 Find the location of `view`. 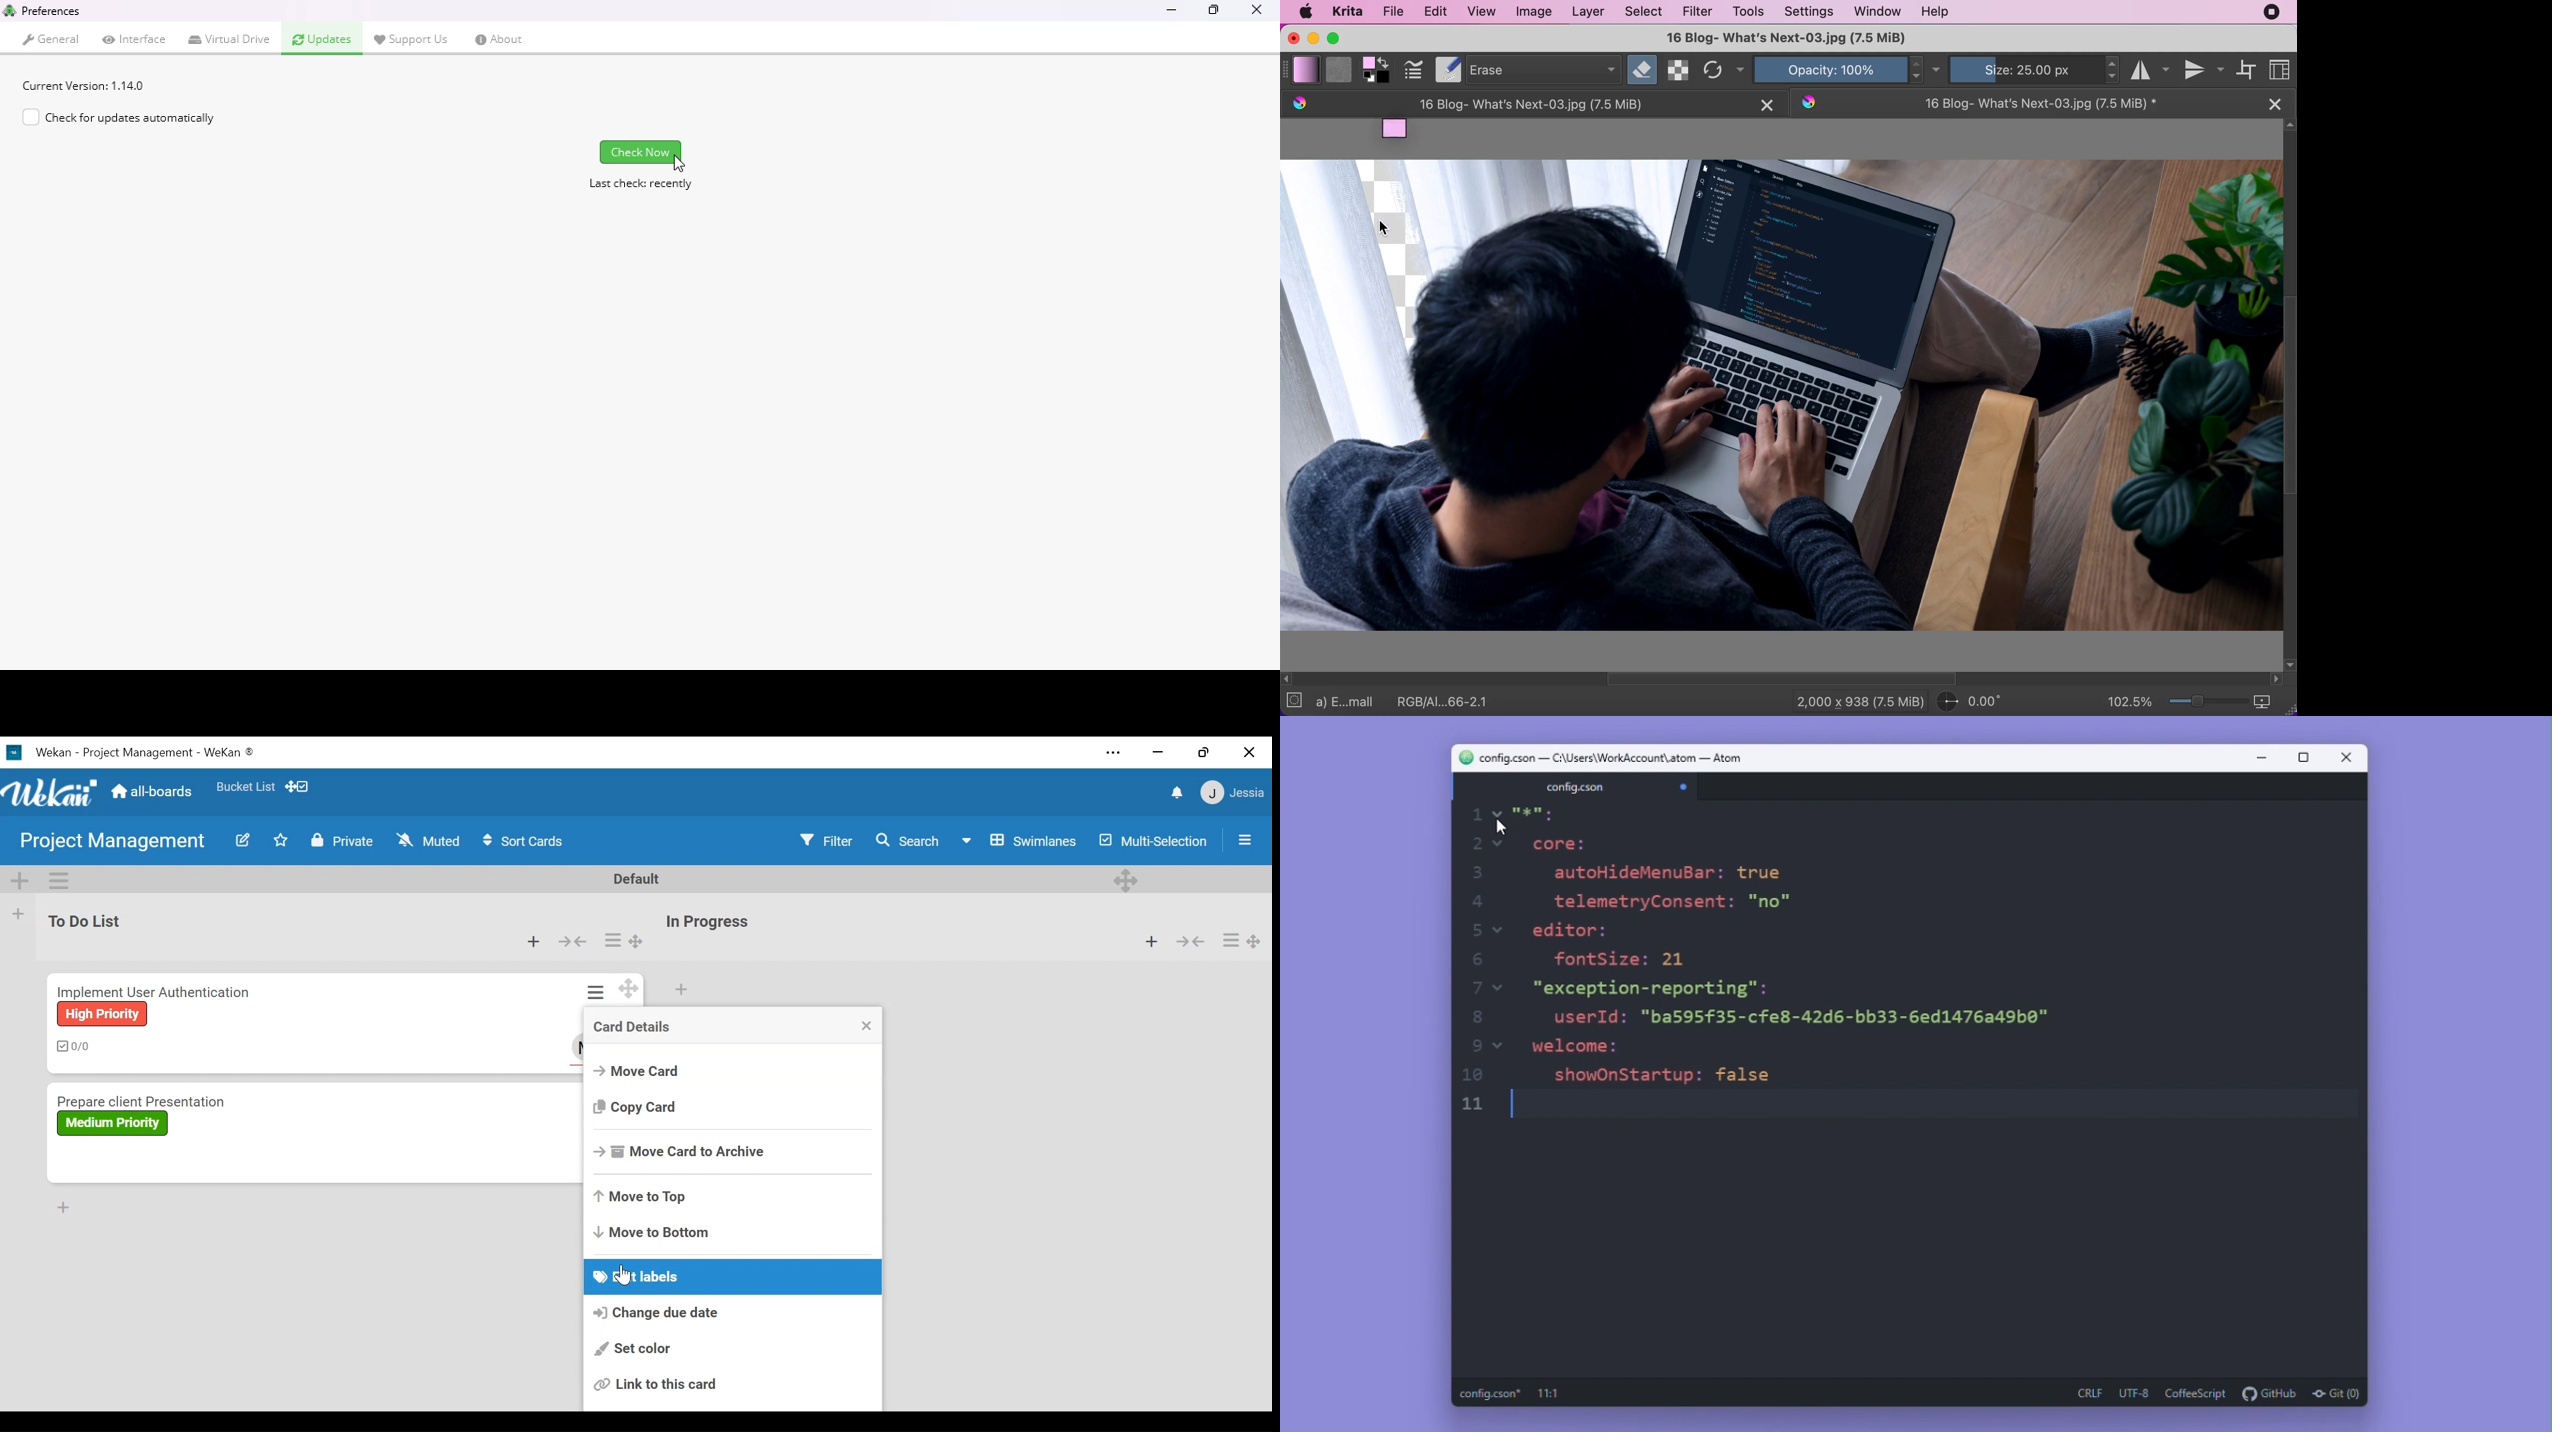

view is located at coordinates (1483, 11).